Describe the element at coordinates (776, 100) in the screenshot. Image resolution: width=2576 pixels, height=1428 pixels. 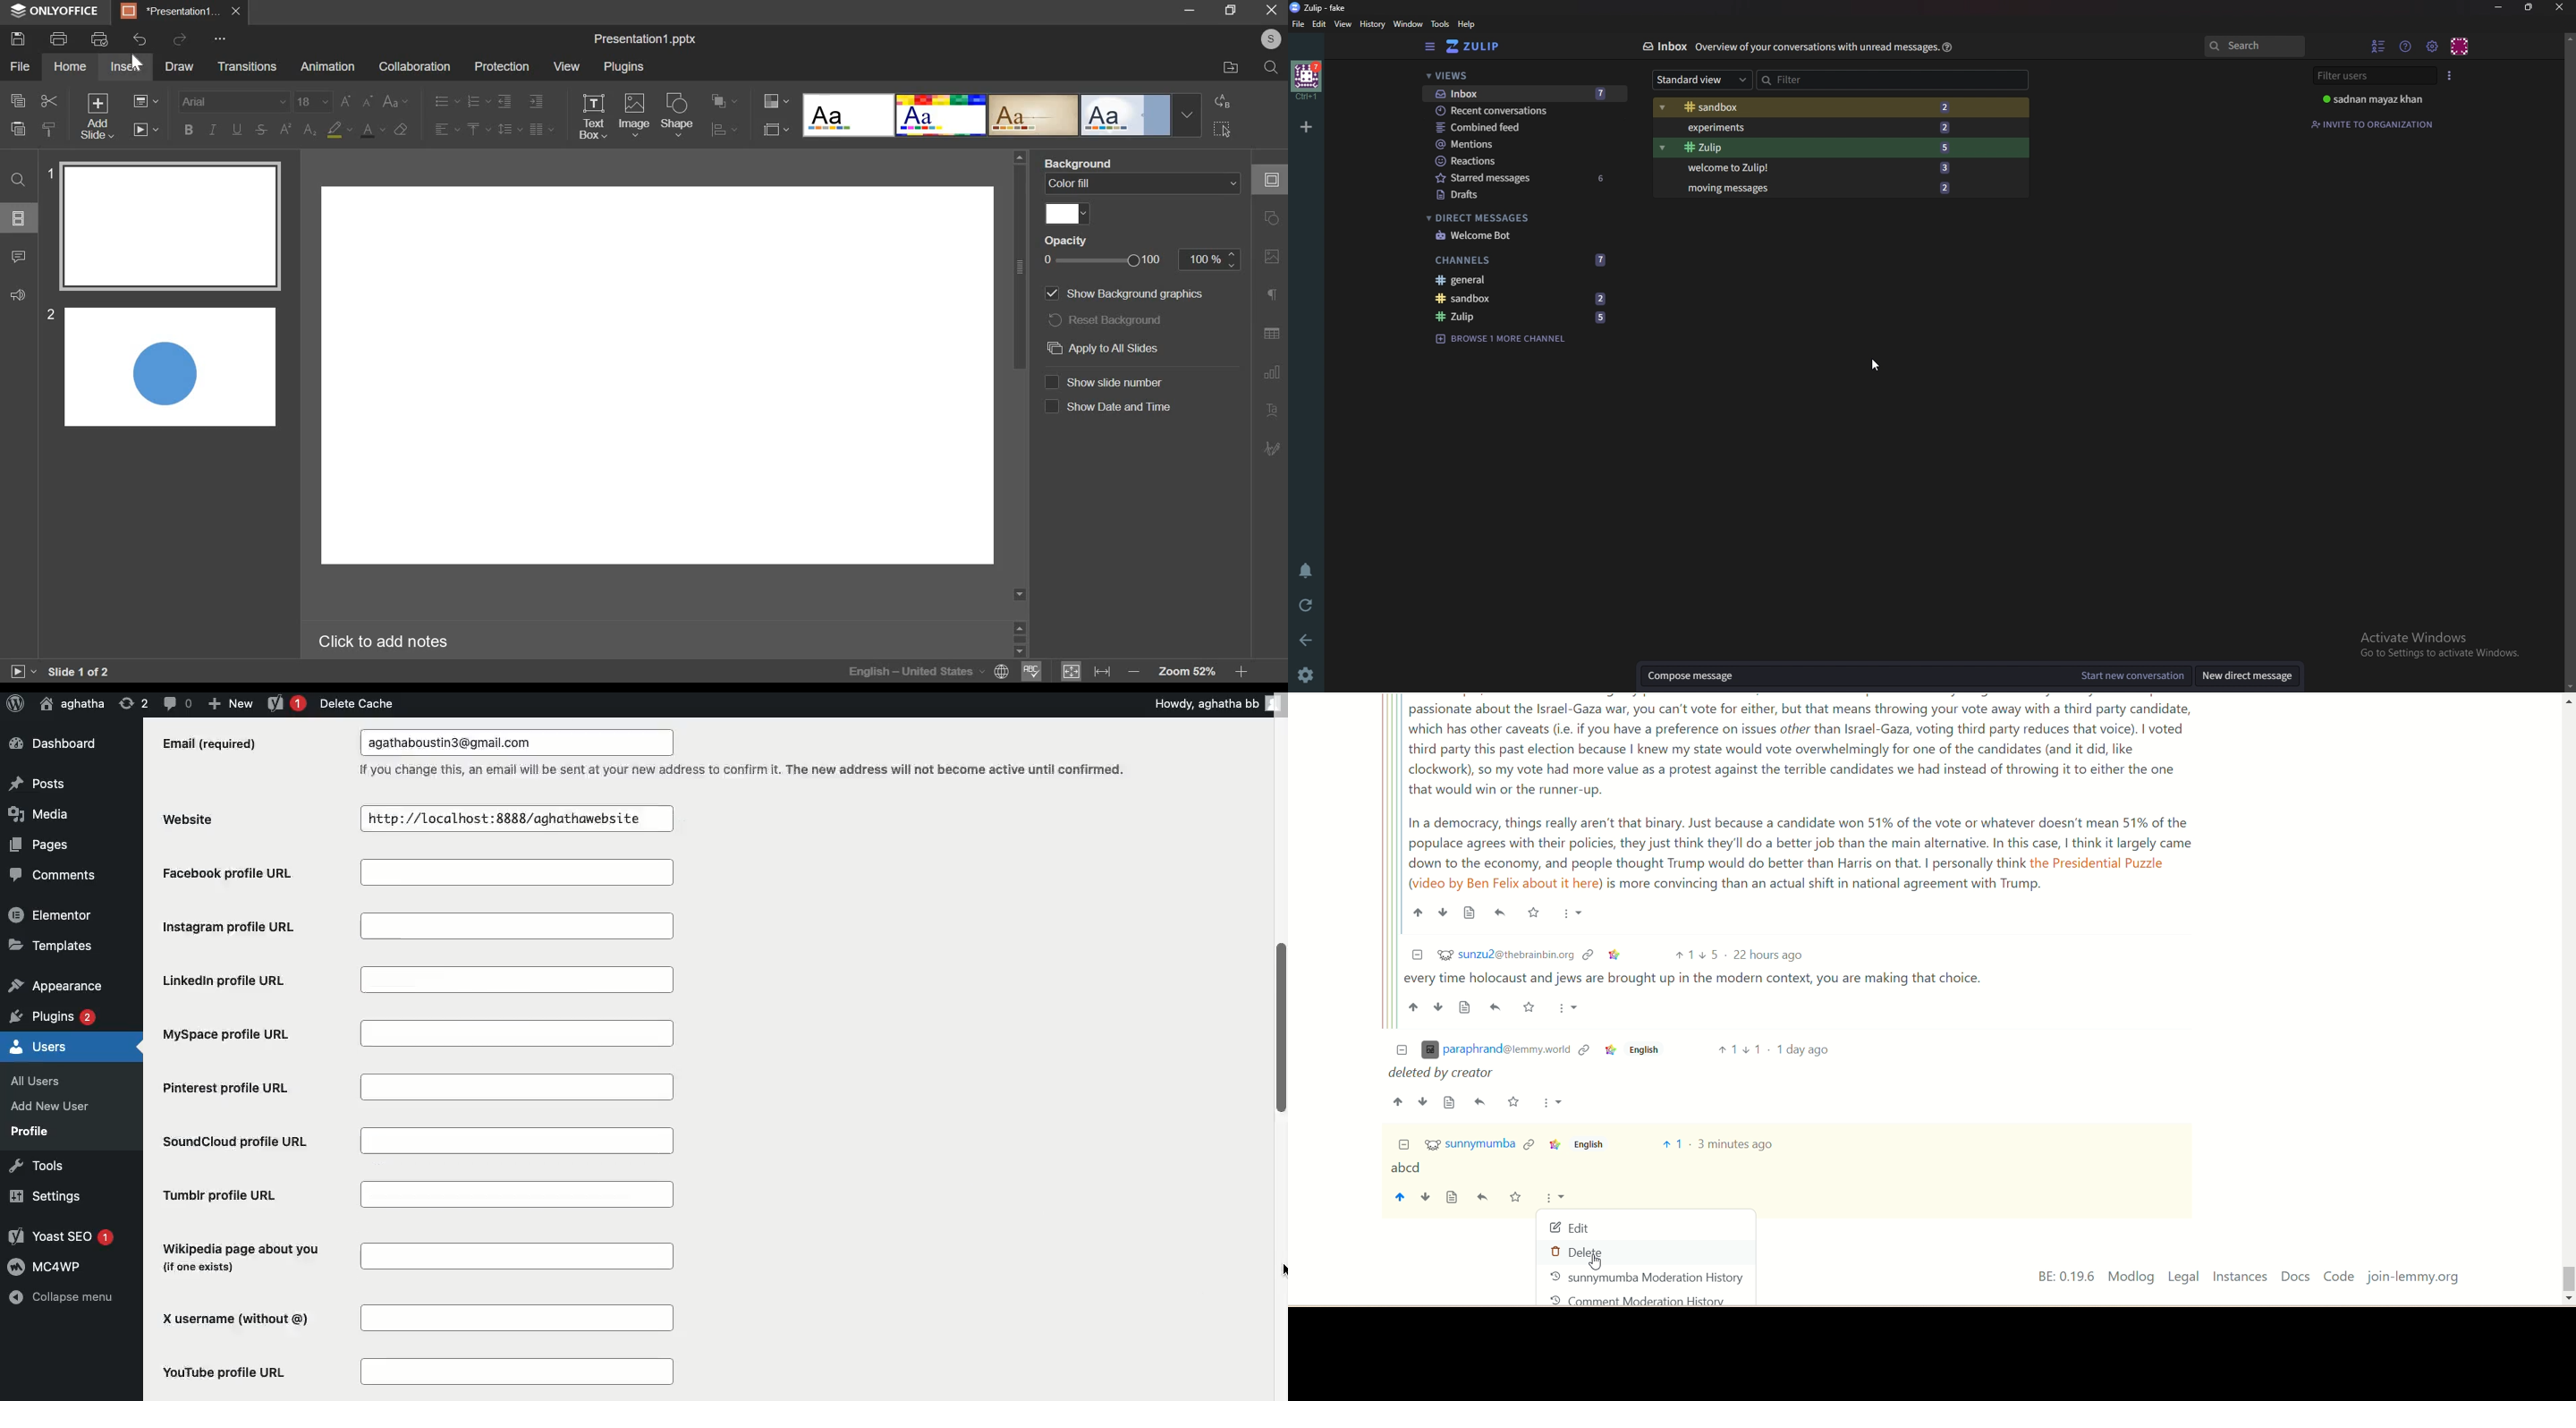
I see `change color theme` at that location.